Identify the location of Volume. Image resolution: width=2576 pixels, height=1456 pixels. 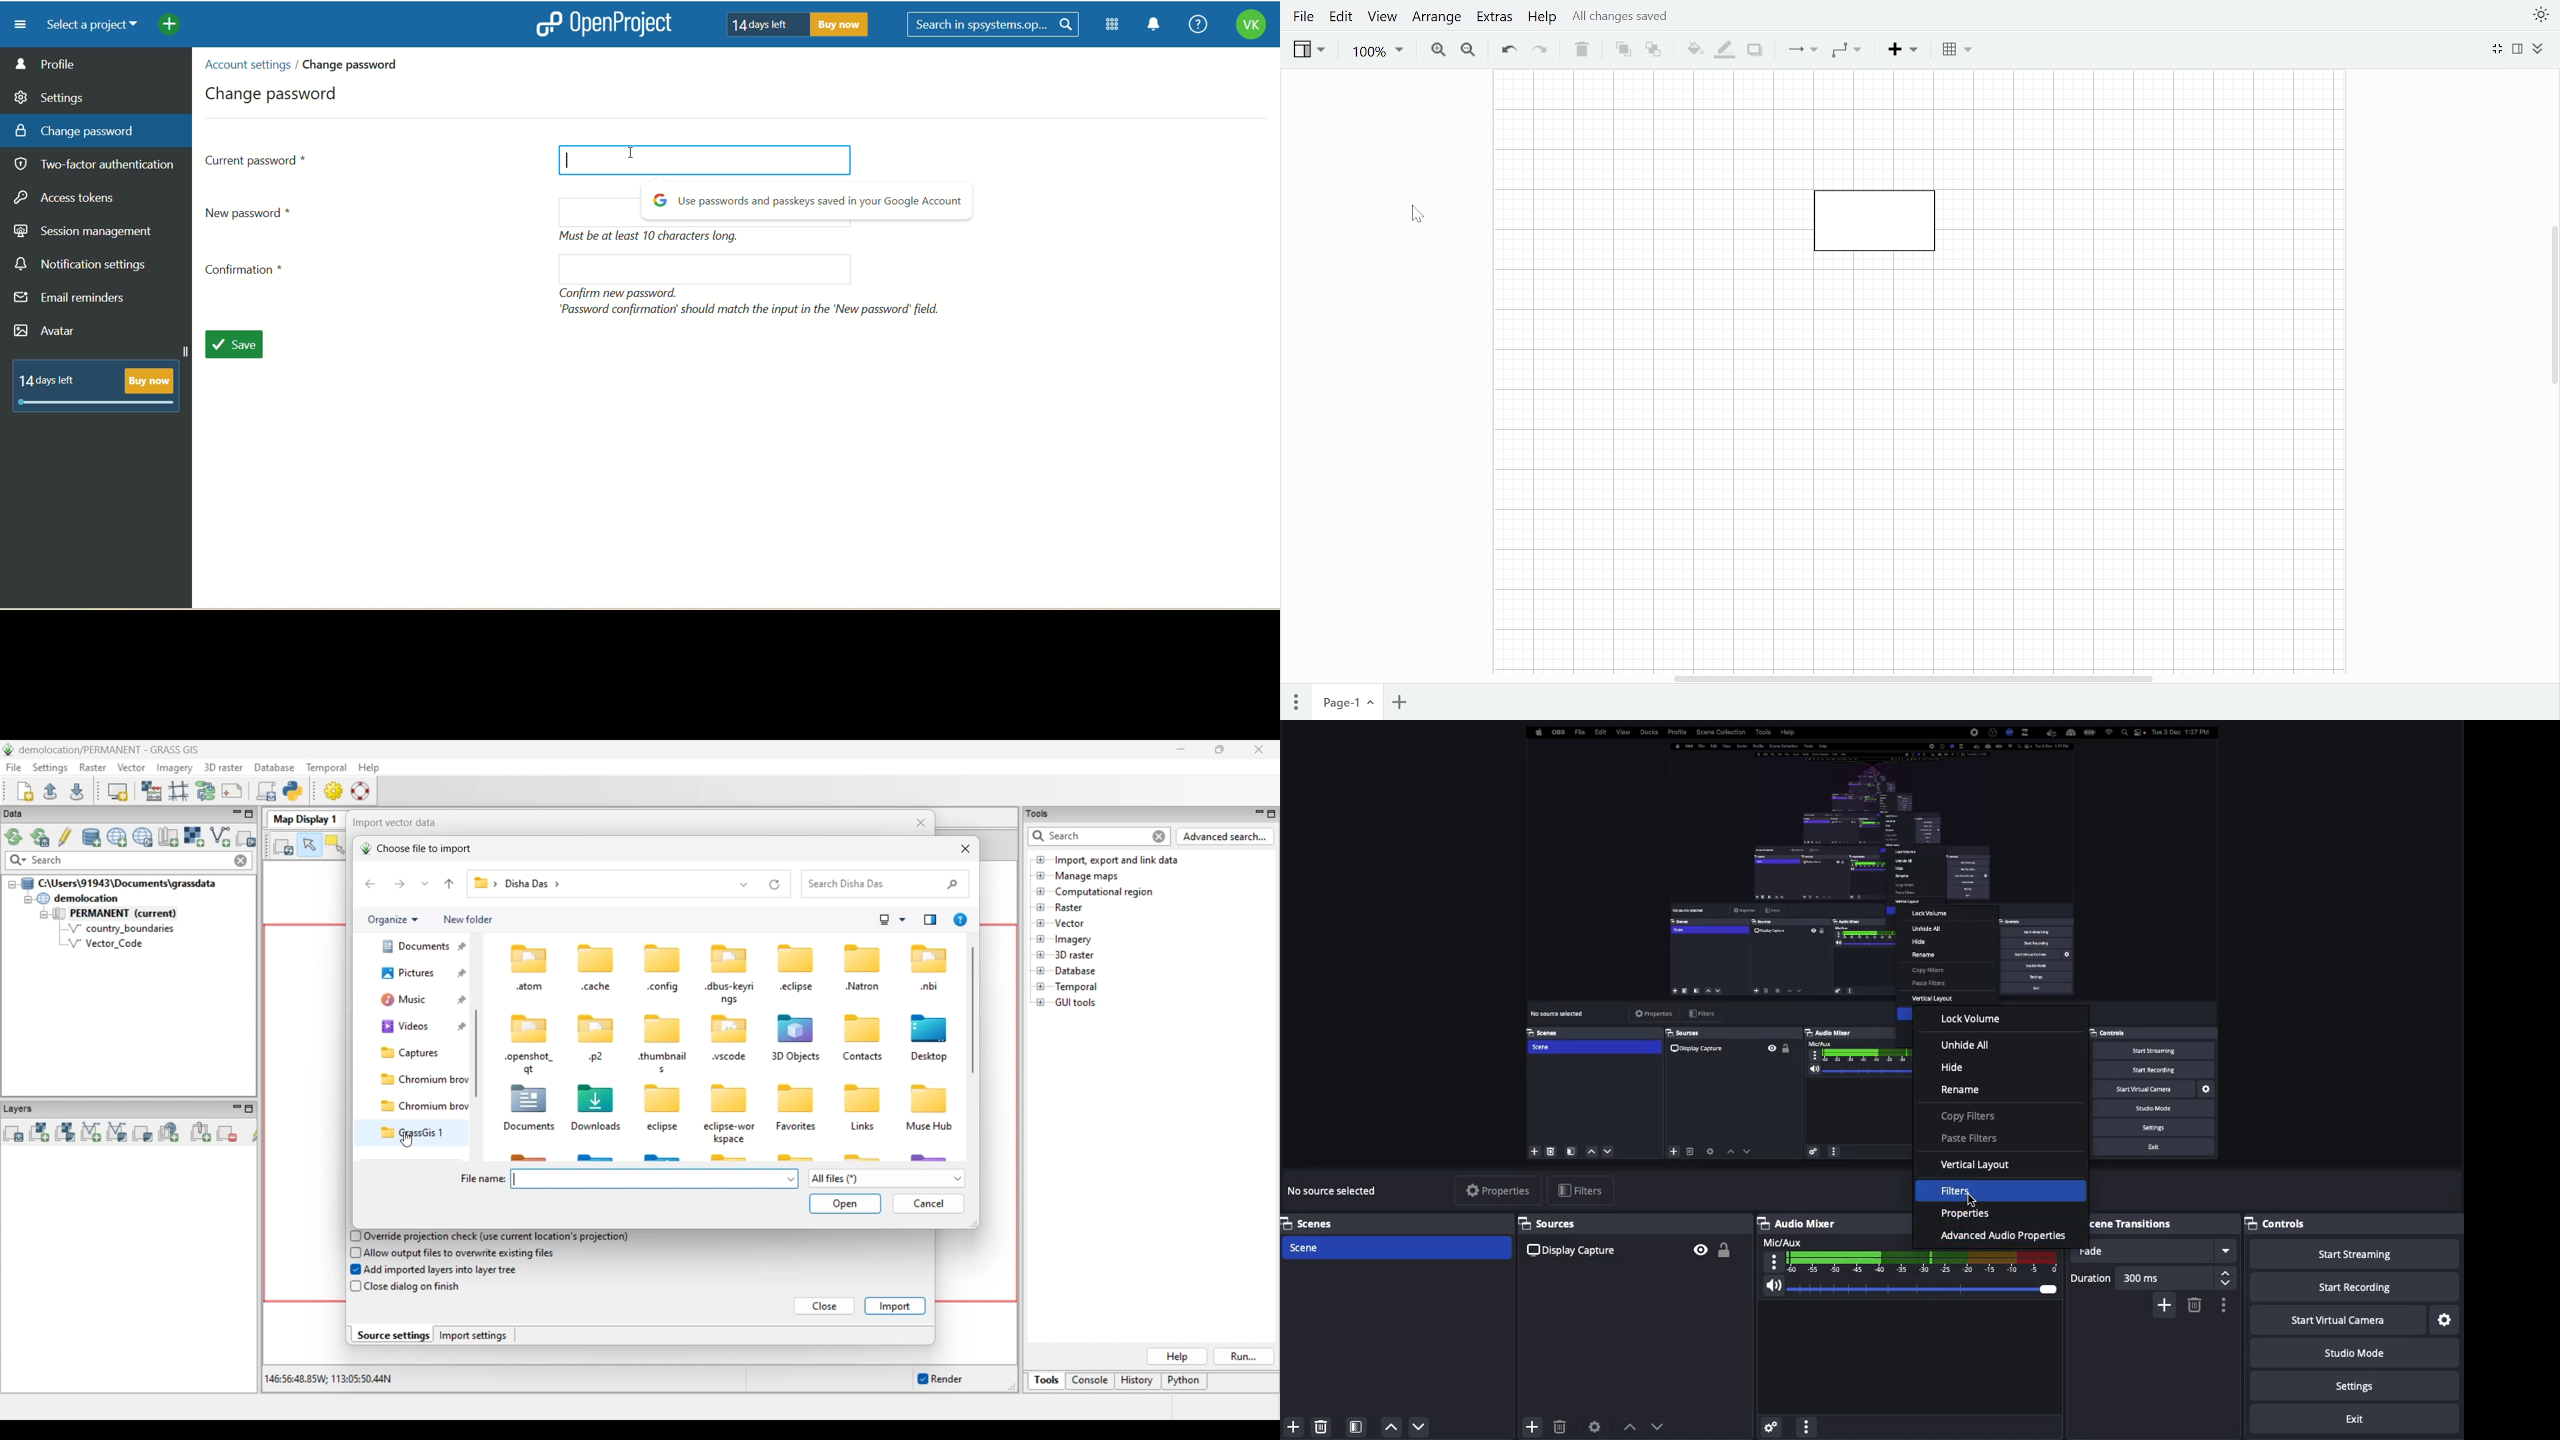
(1917, 1290).